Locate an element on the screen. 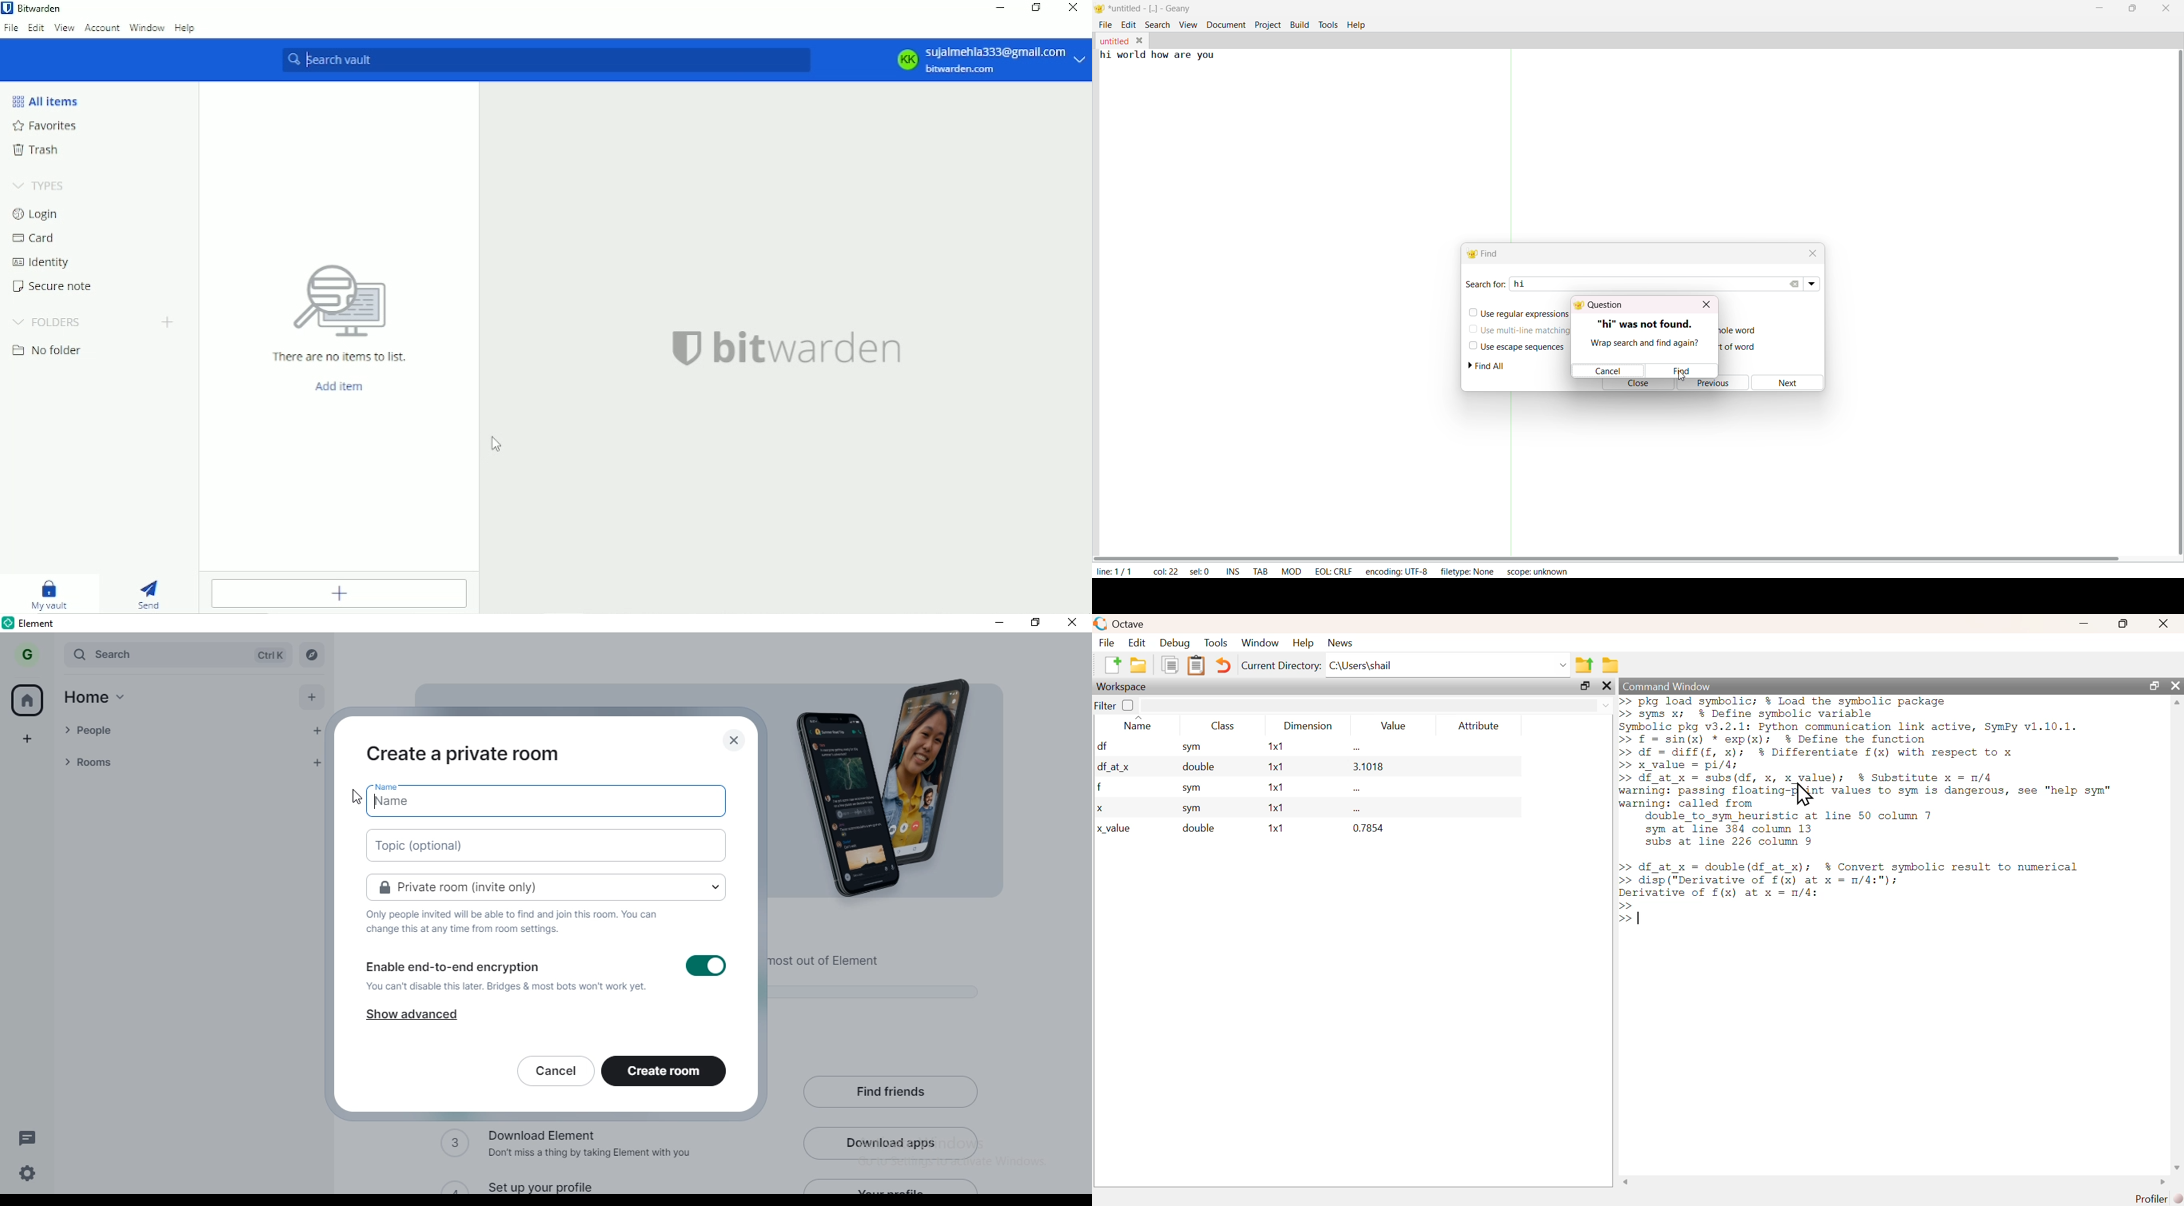 The width and height of the screenshot is (2184, 1232). Edit is located at coordinates (37, 28).